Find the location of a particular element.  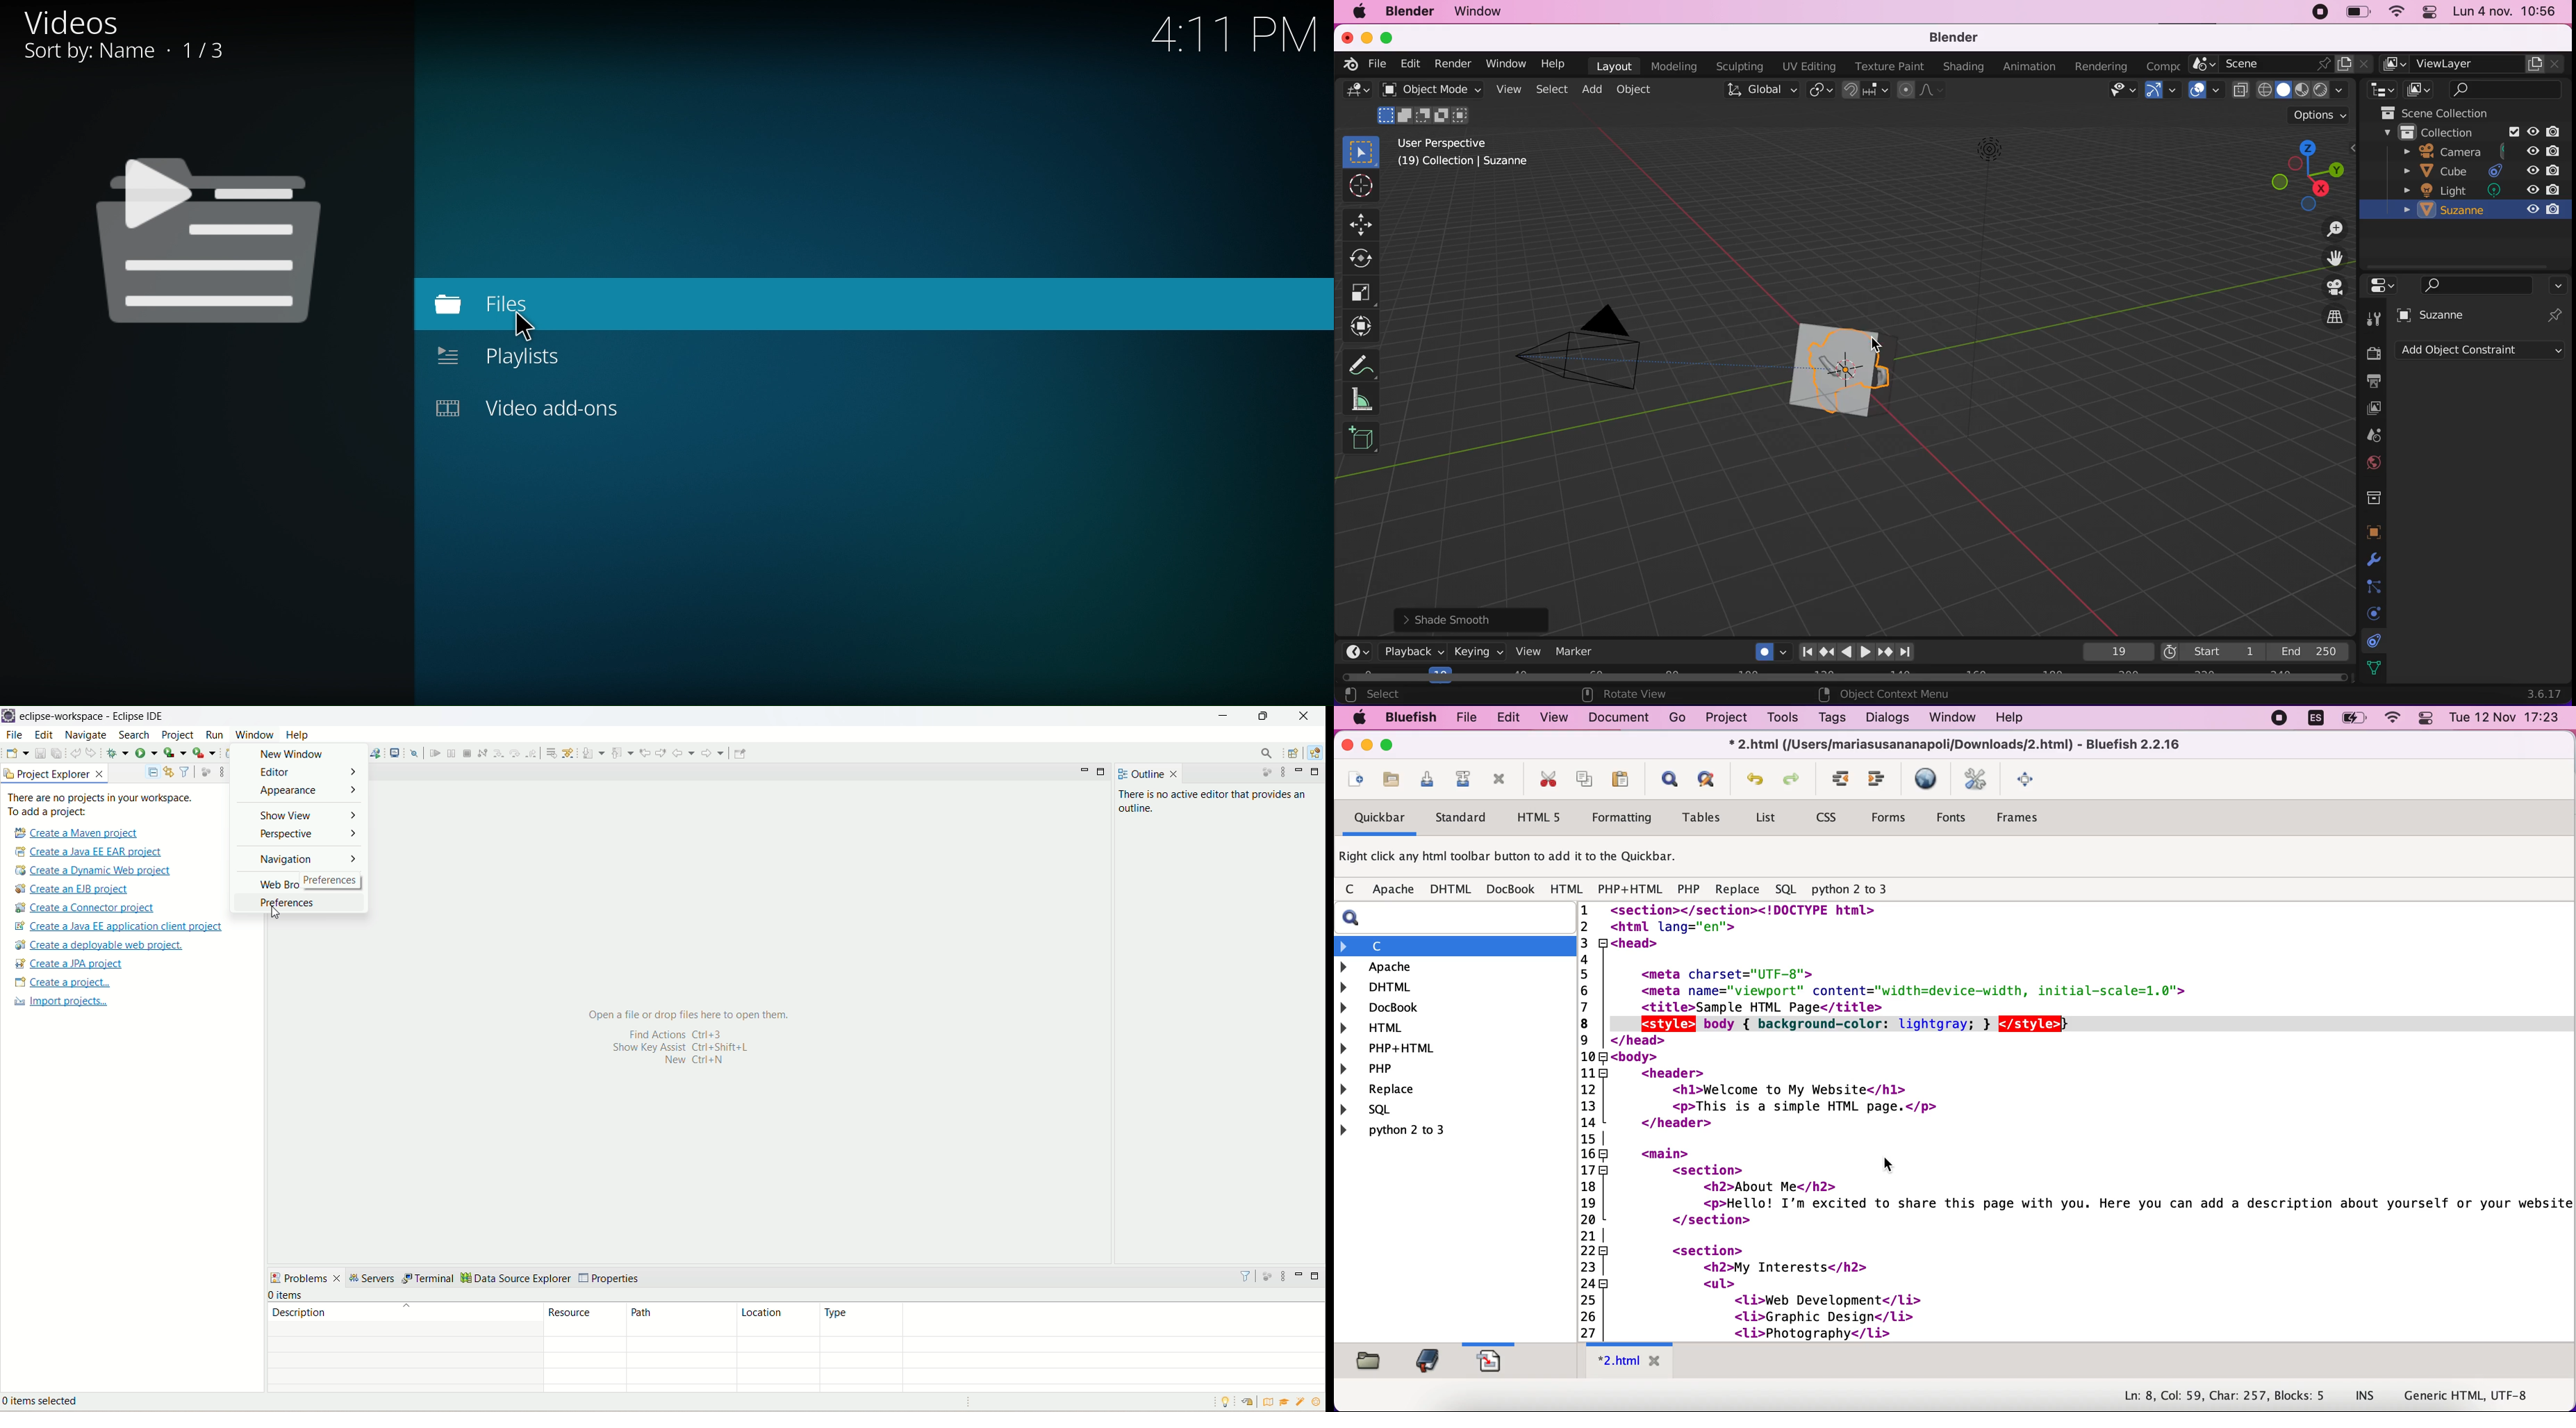

outline is located at coordinates (1139, 774).